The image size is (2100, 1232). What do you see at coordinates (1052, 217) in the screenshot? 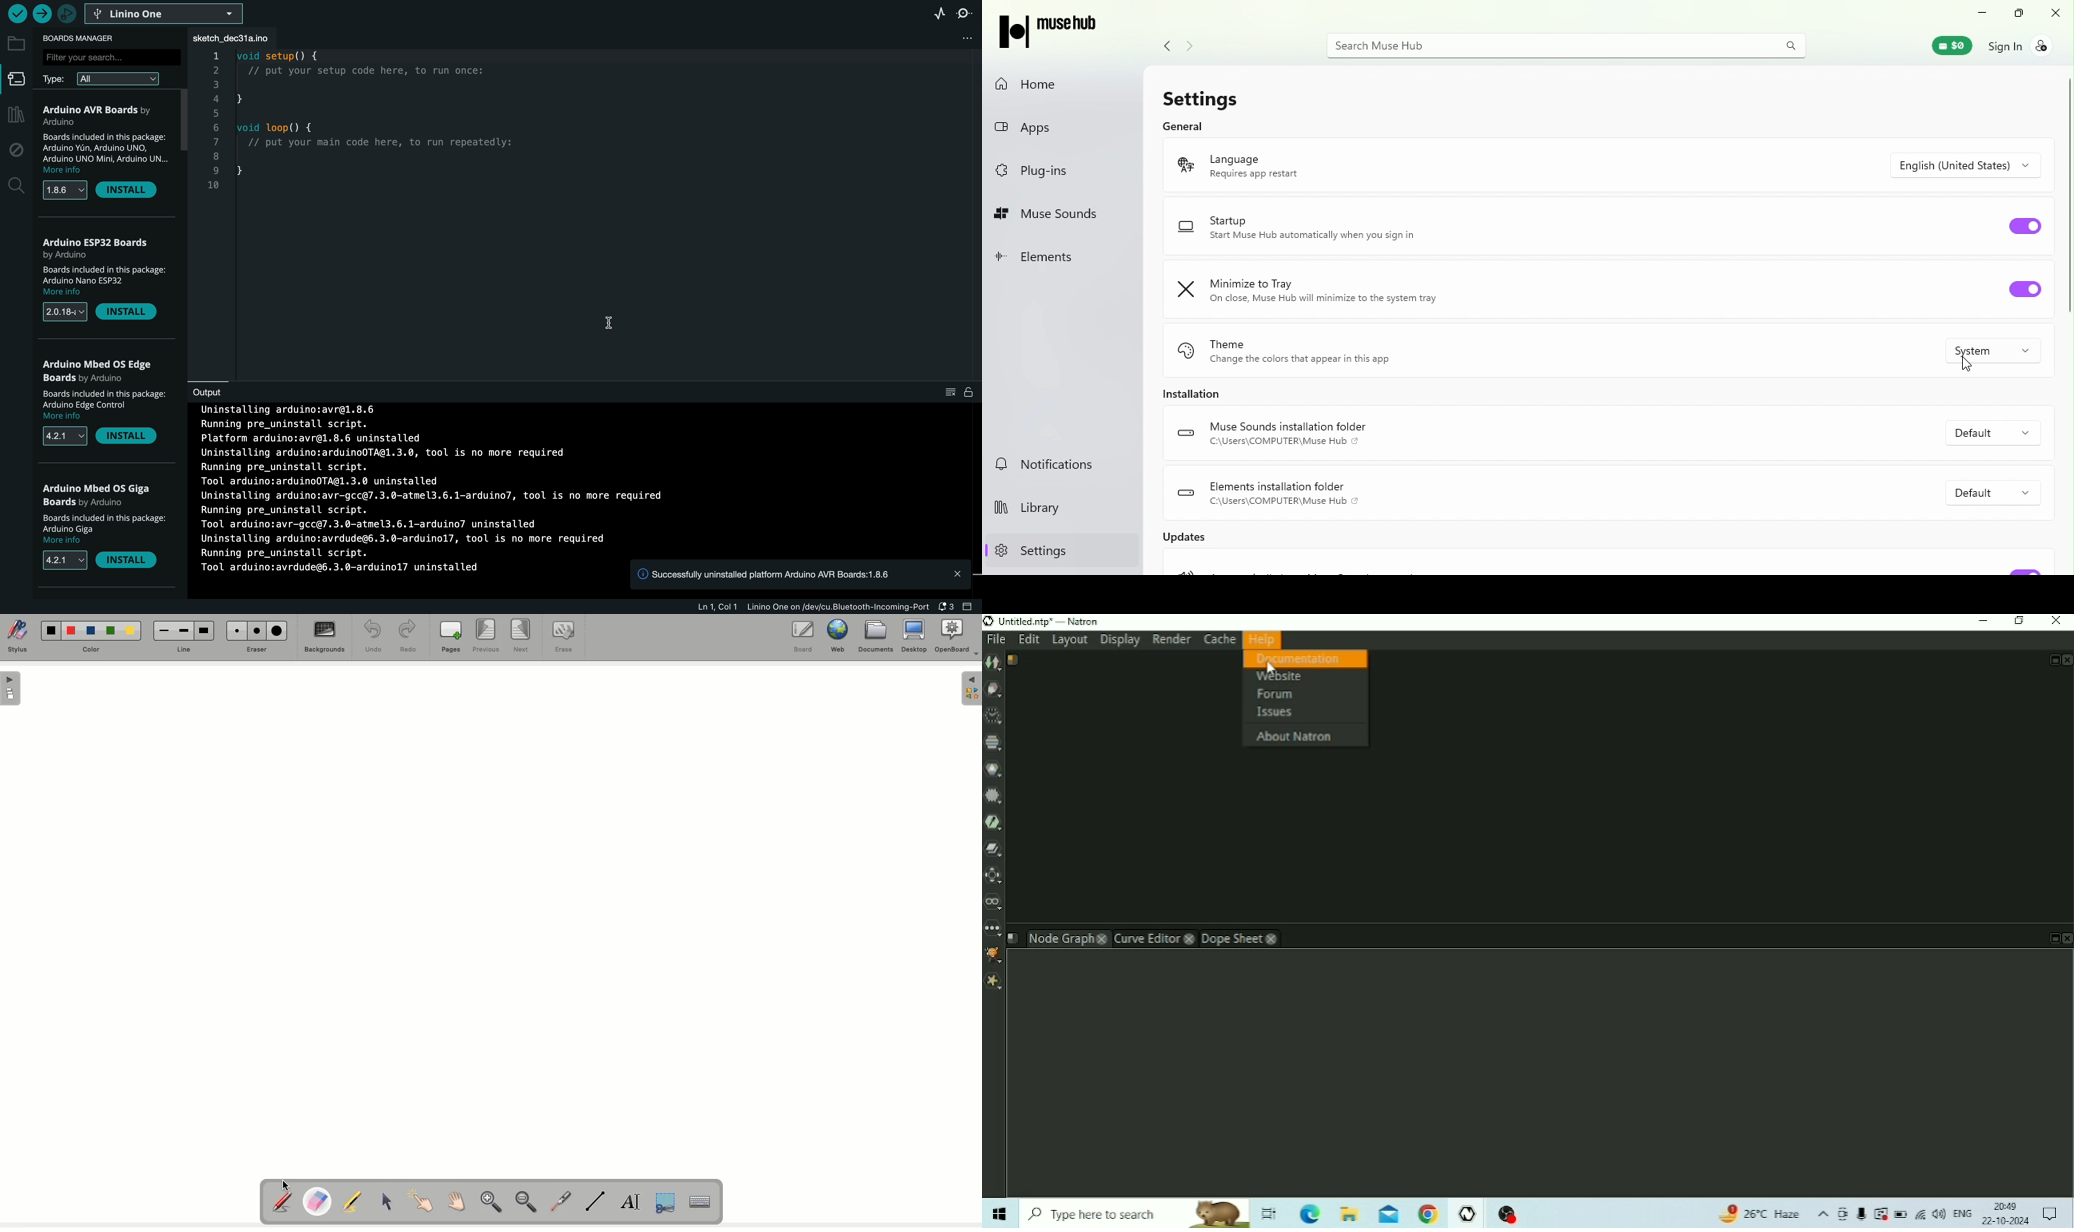
I see `Muse sounds` at bounding box center [1052, 217].